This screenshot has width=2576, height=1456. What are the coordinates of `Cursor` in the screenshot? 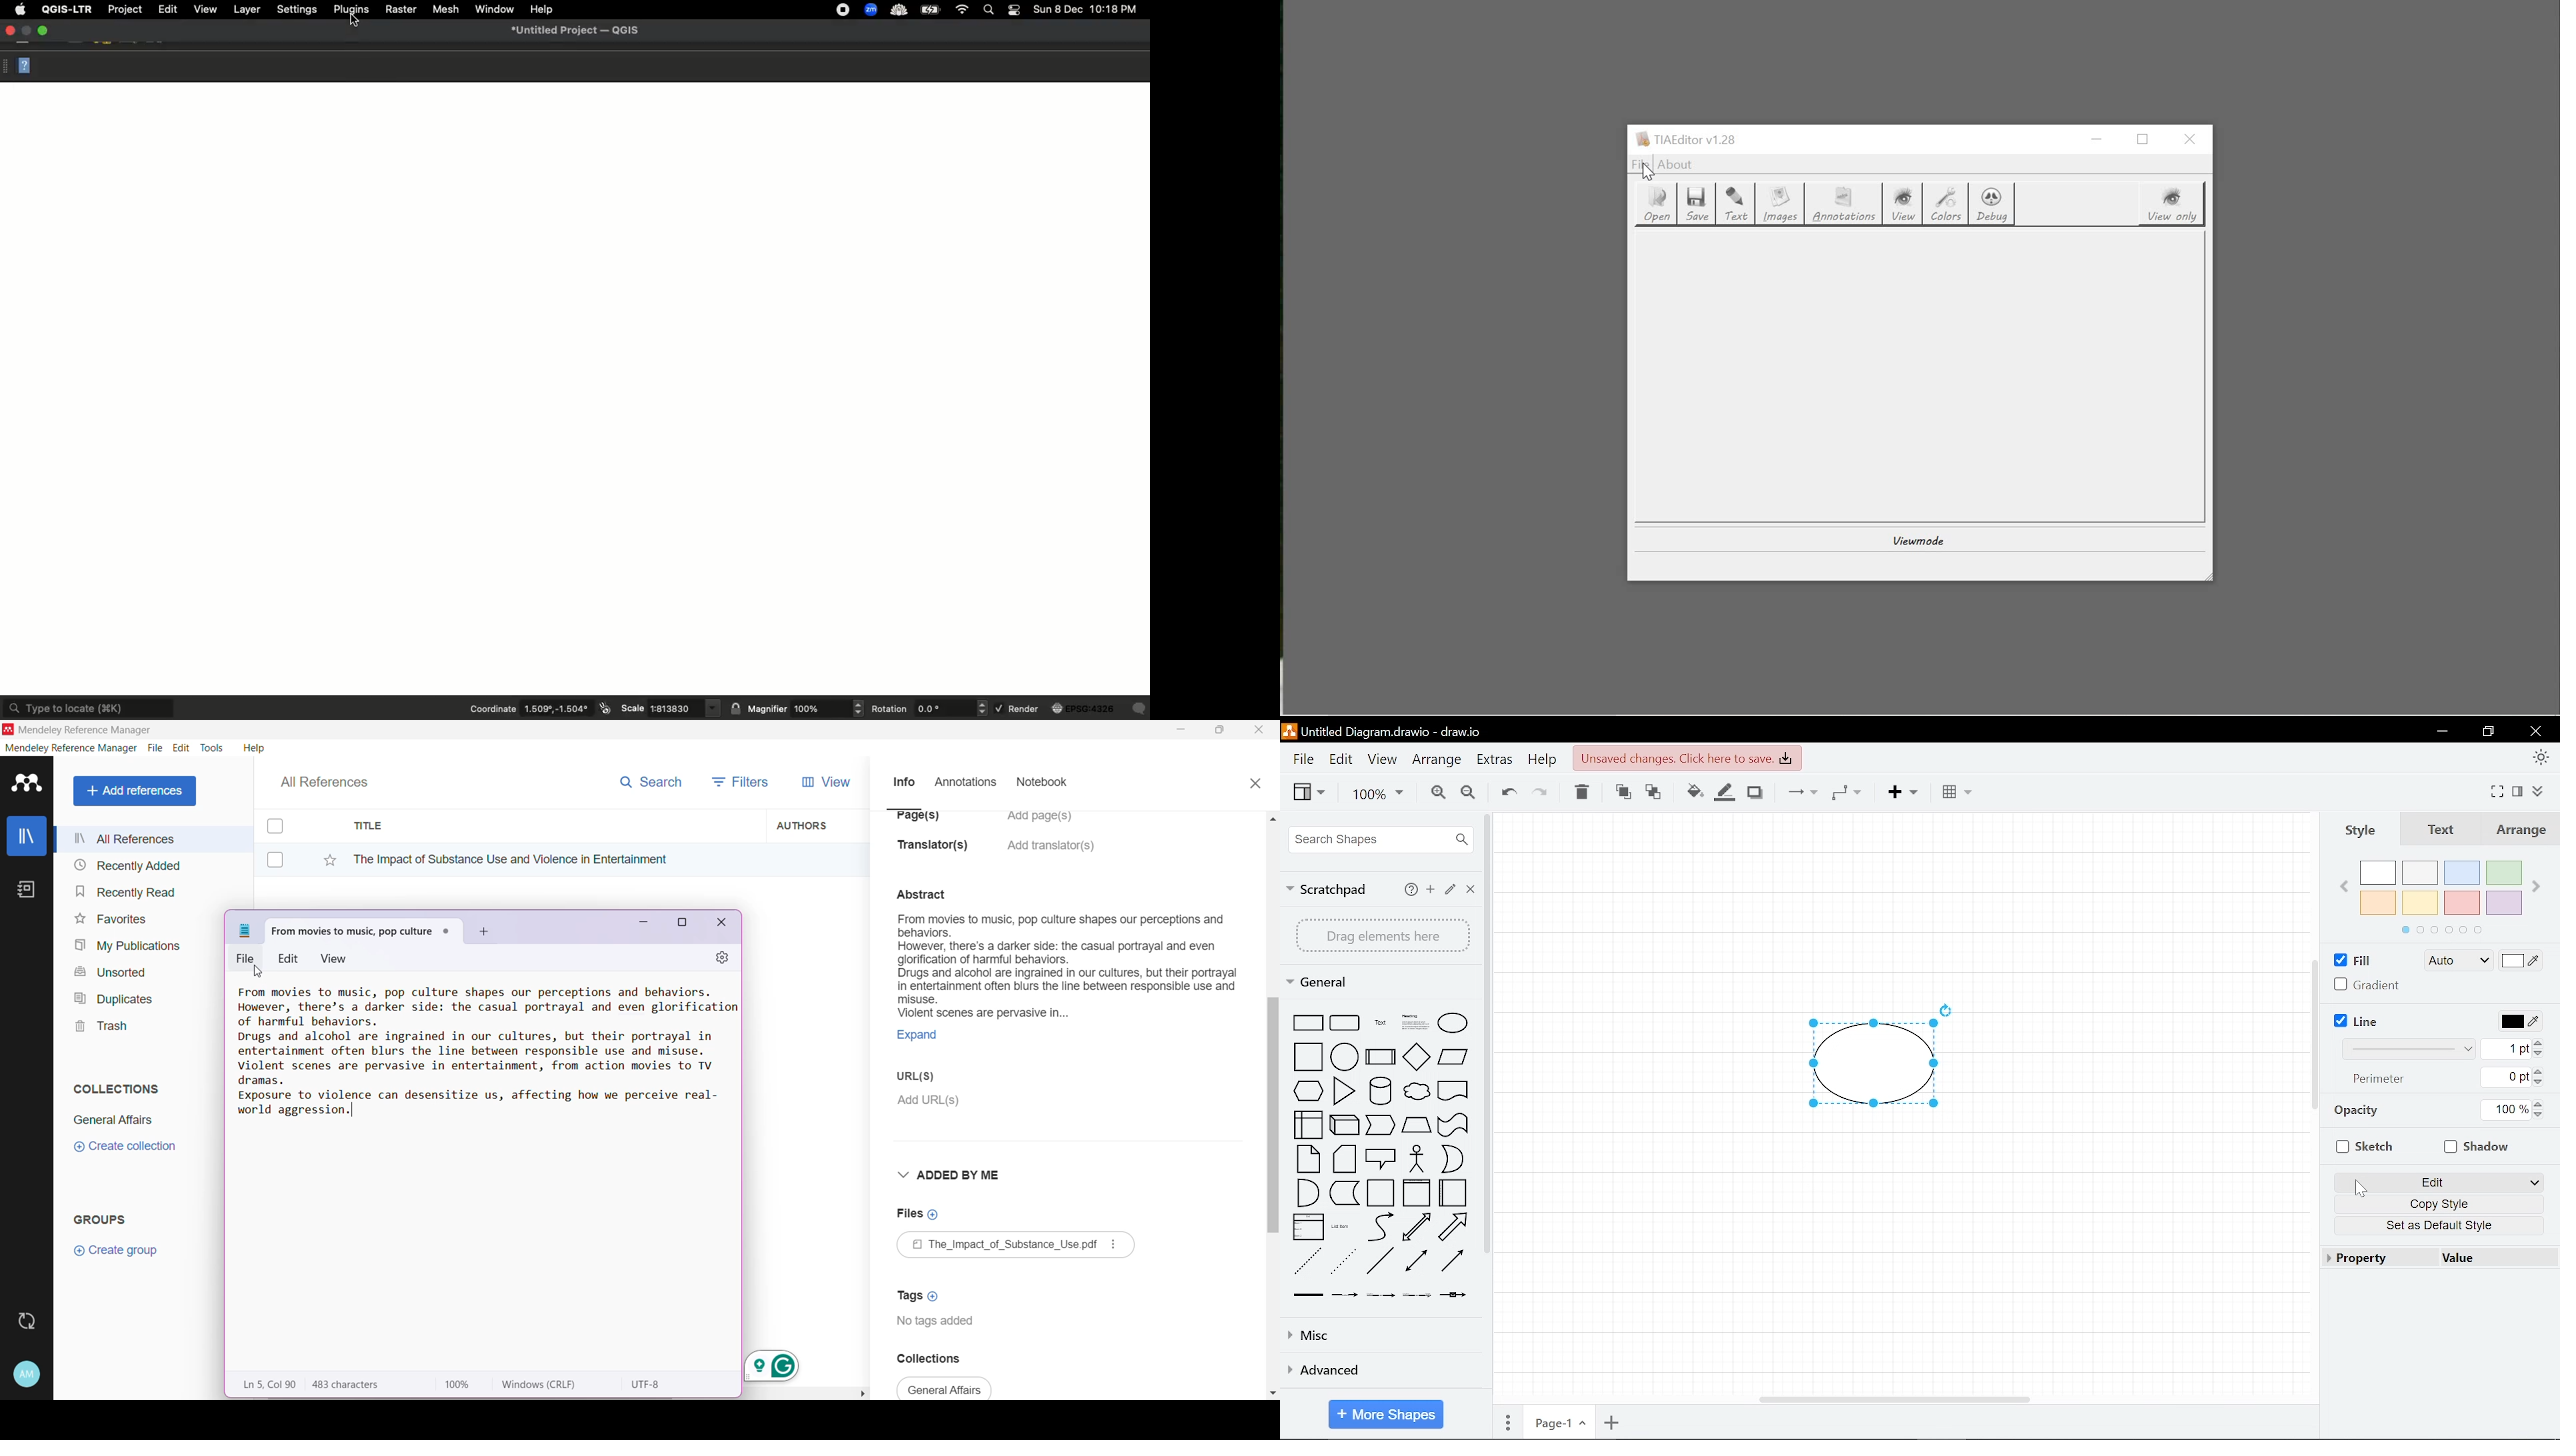 It's located at (259, 973).